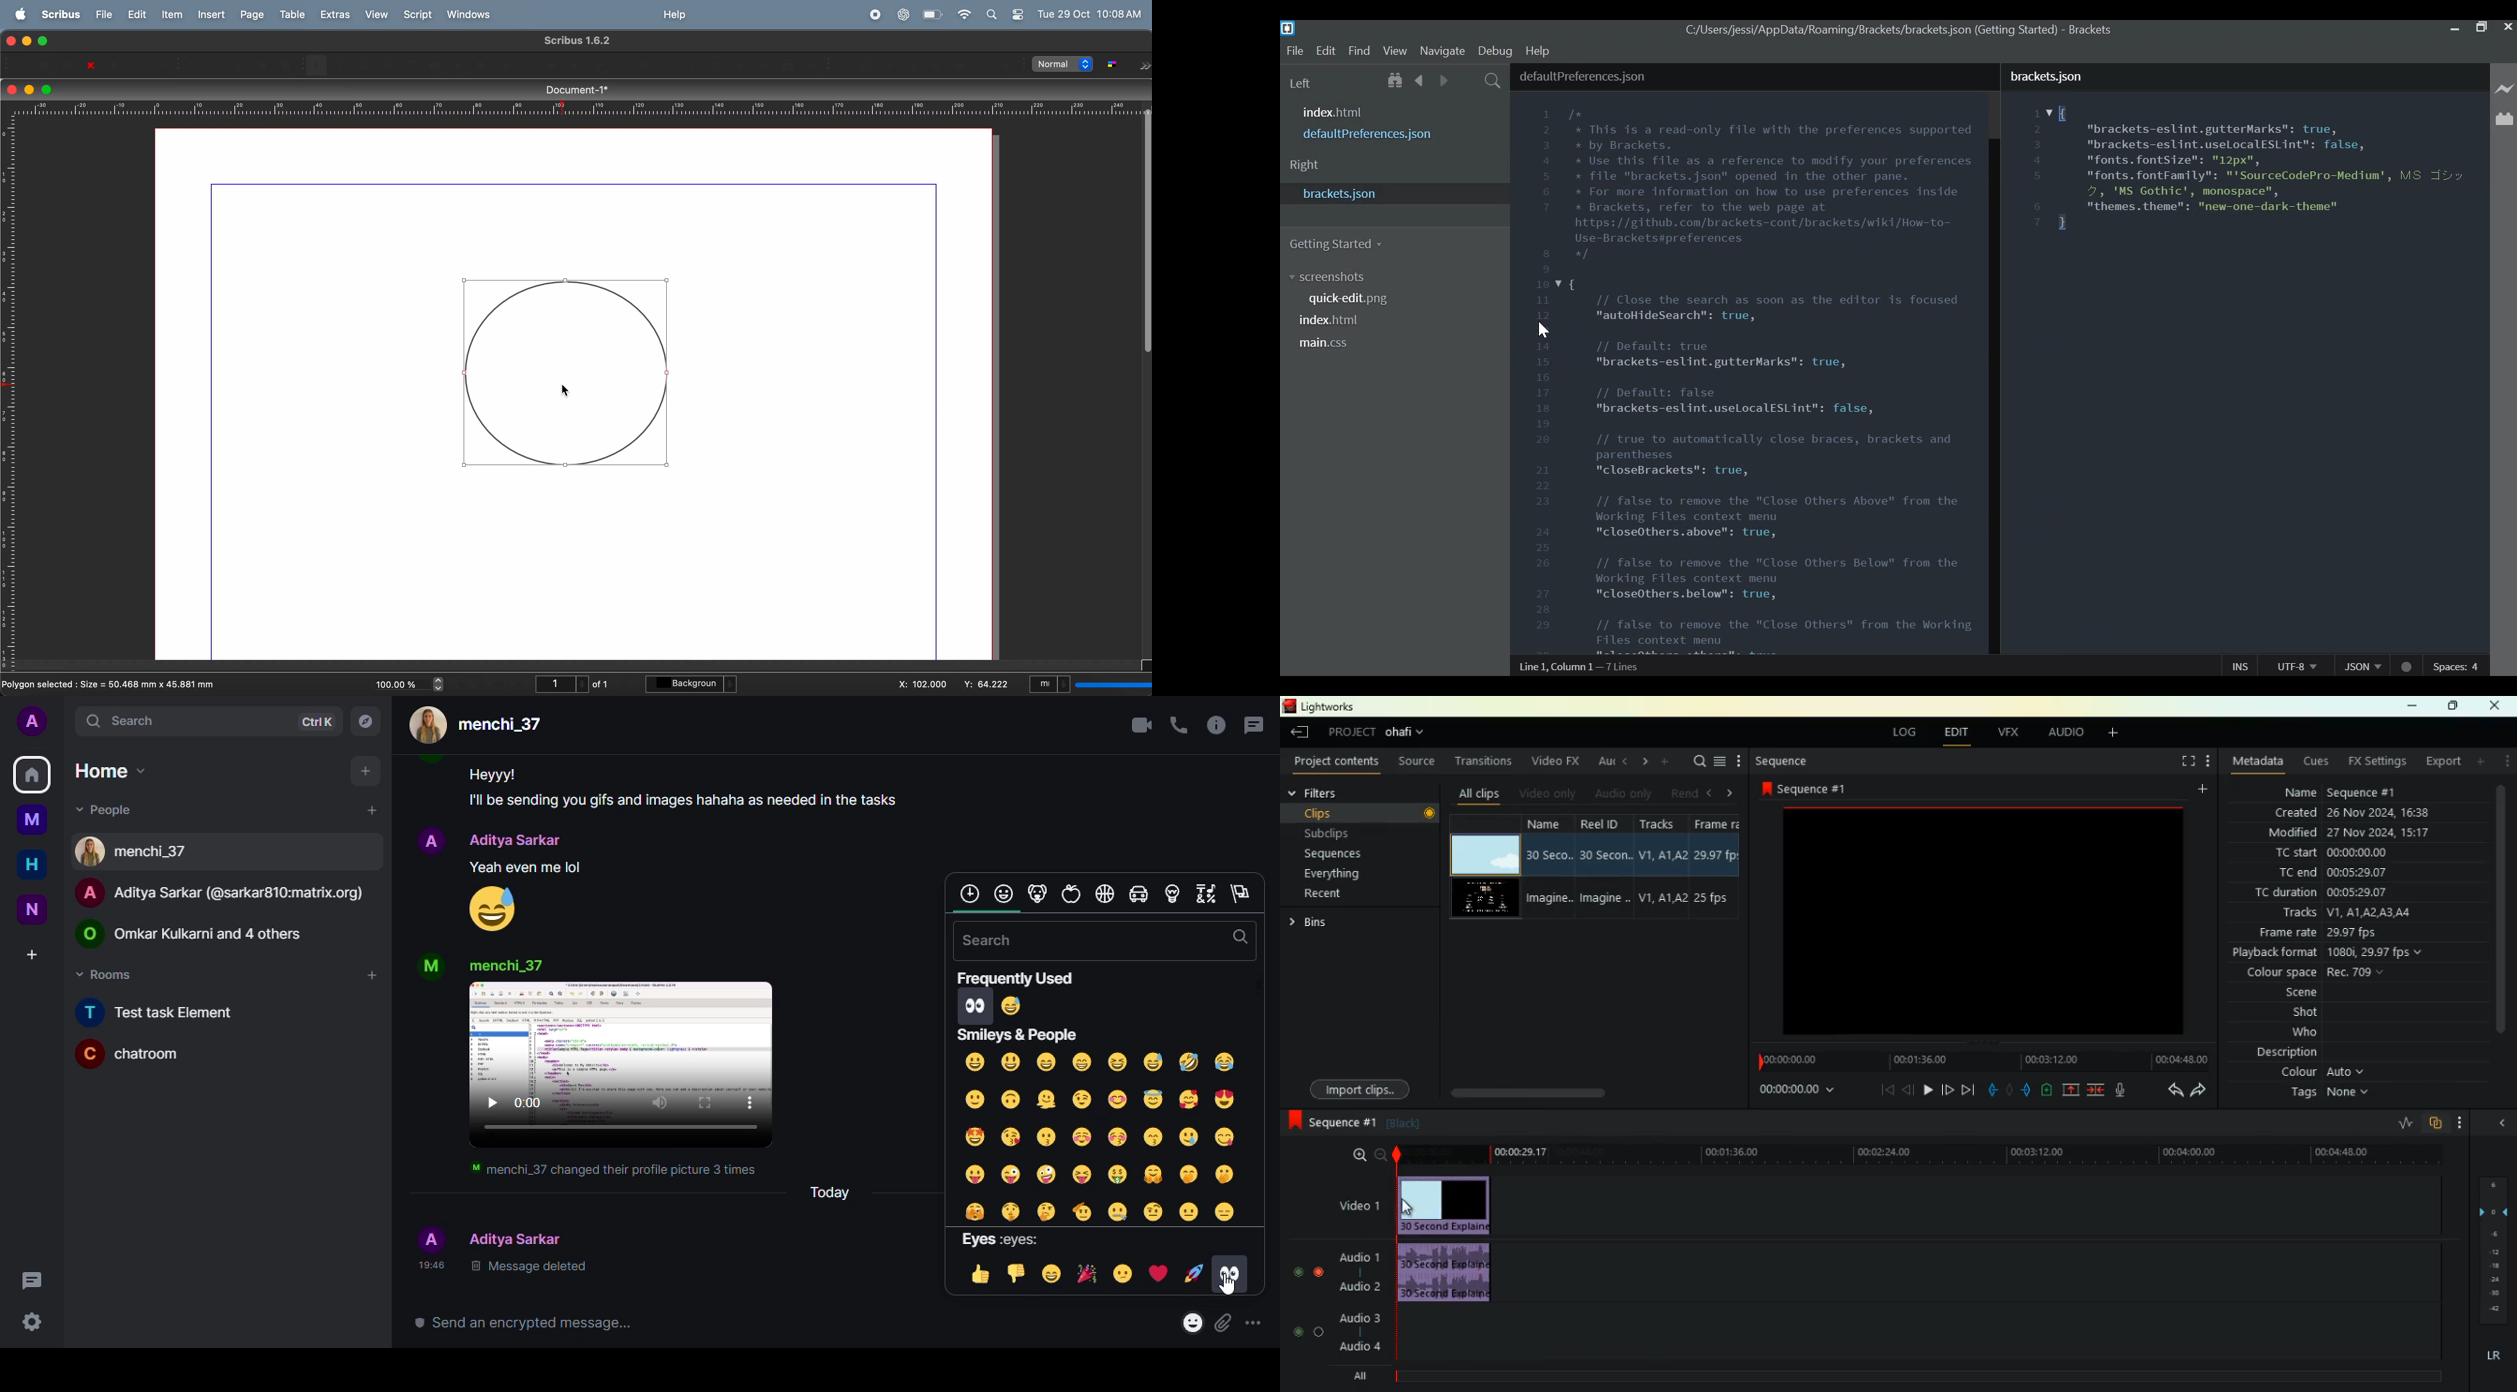  Describe the element at coordinates (482, 725) in the screenshot. I see `people` at that location.